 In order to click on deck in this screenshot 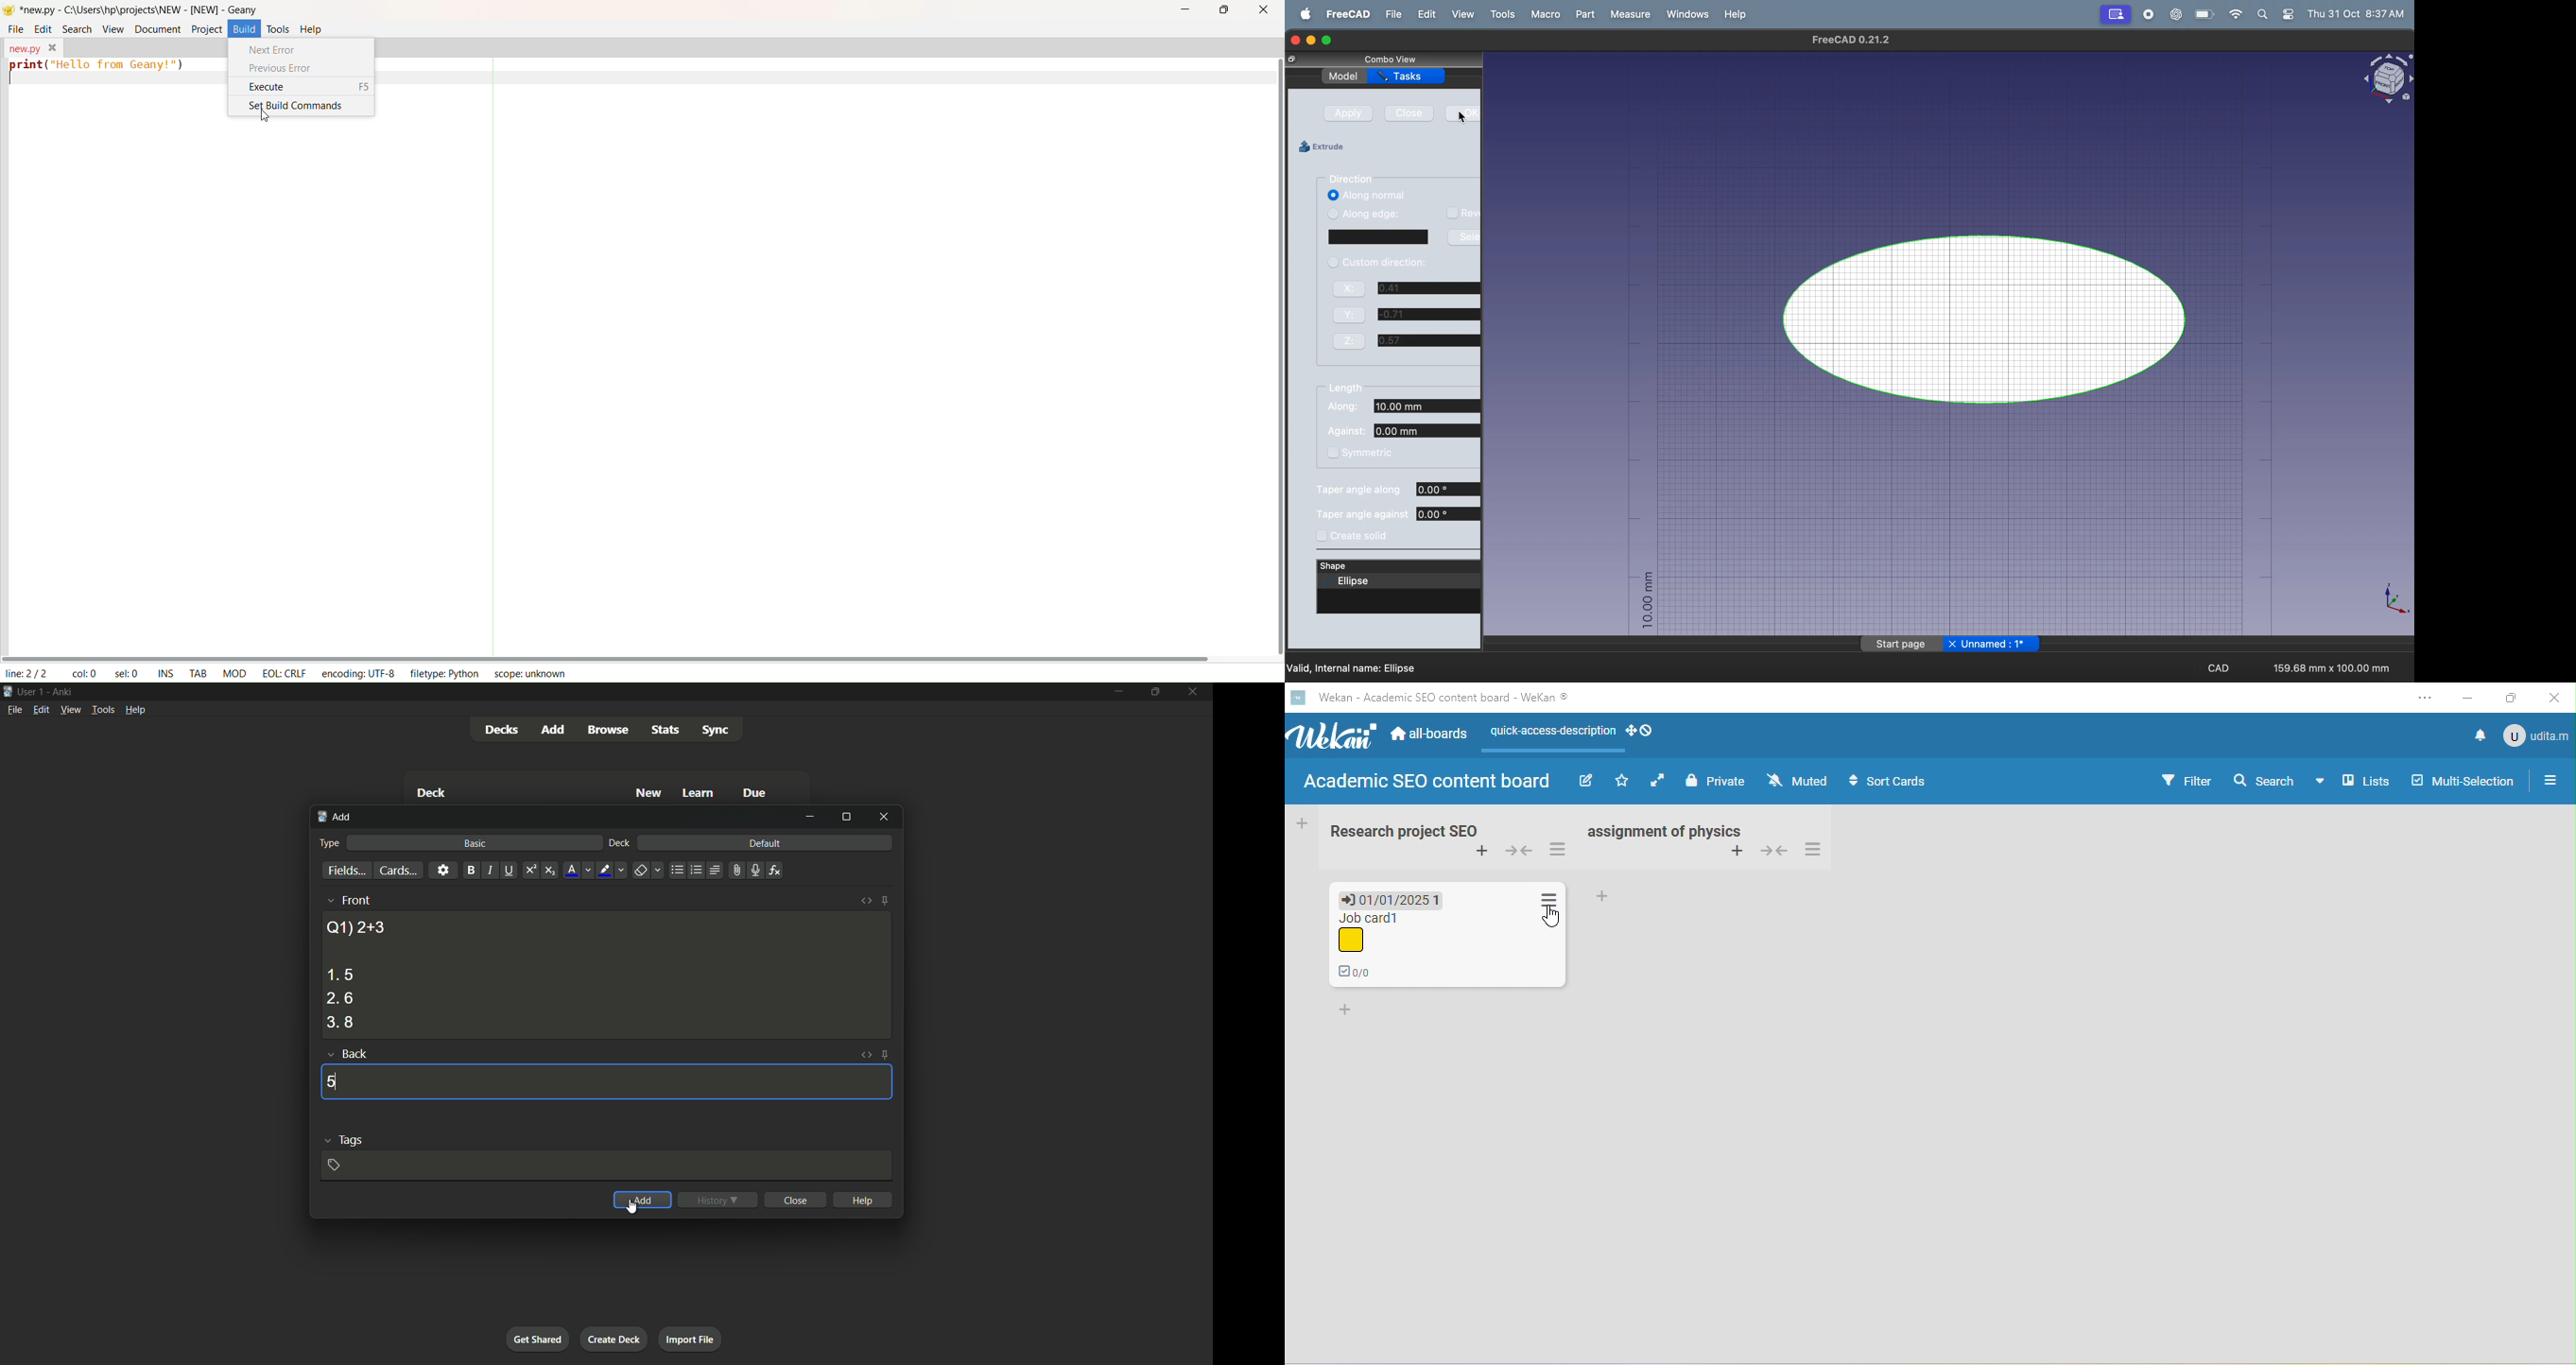, I will do `click(431, 794)`.